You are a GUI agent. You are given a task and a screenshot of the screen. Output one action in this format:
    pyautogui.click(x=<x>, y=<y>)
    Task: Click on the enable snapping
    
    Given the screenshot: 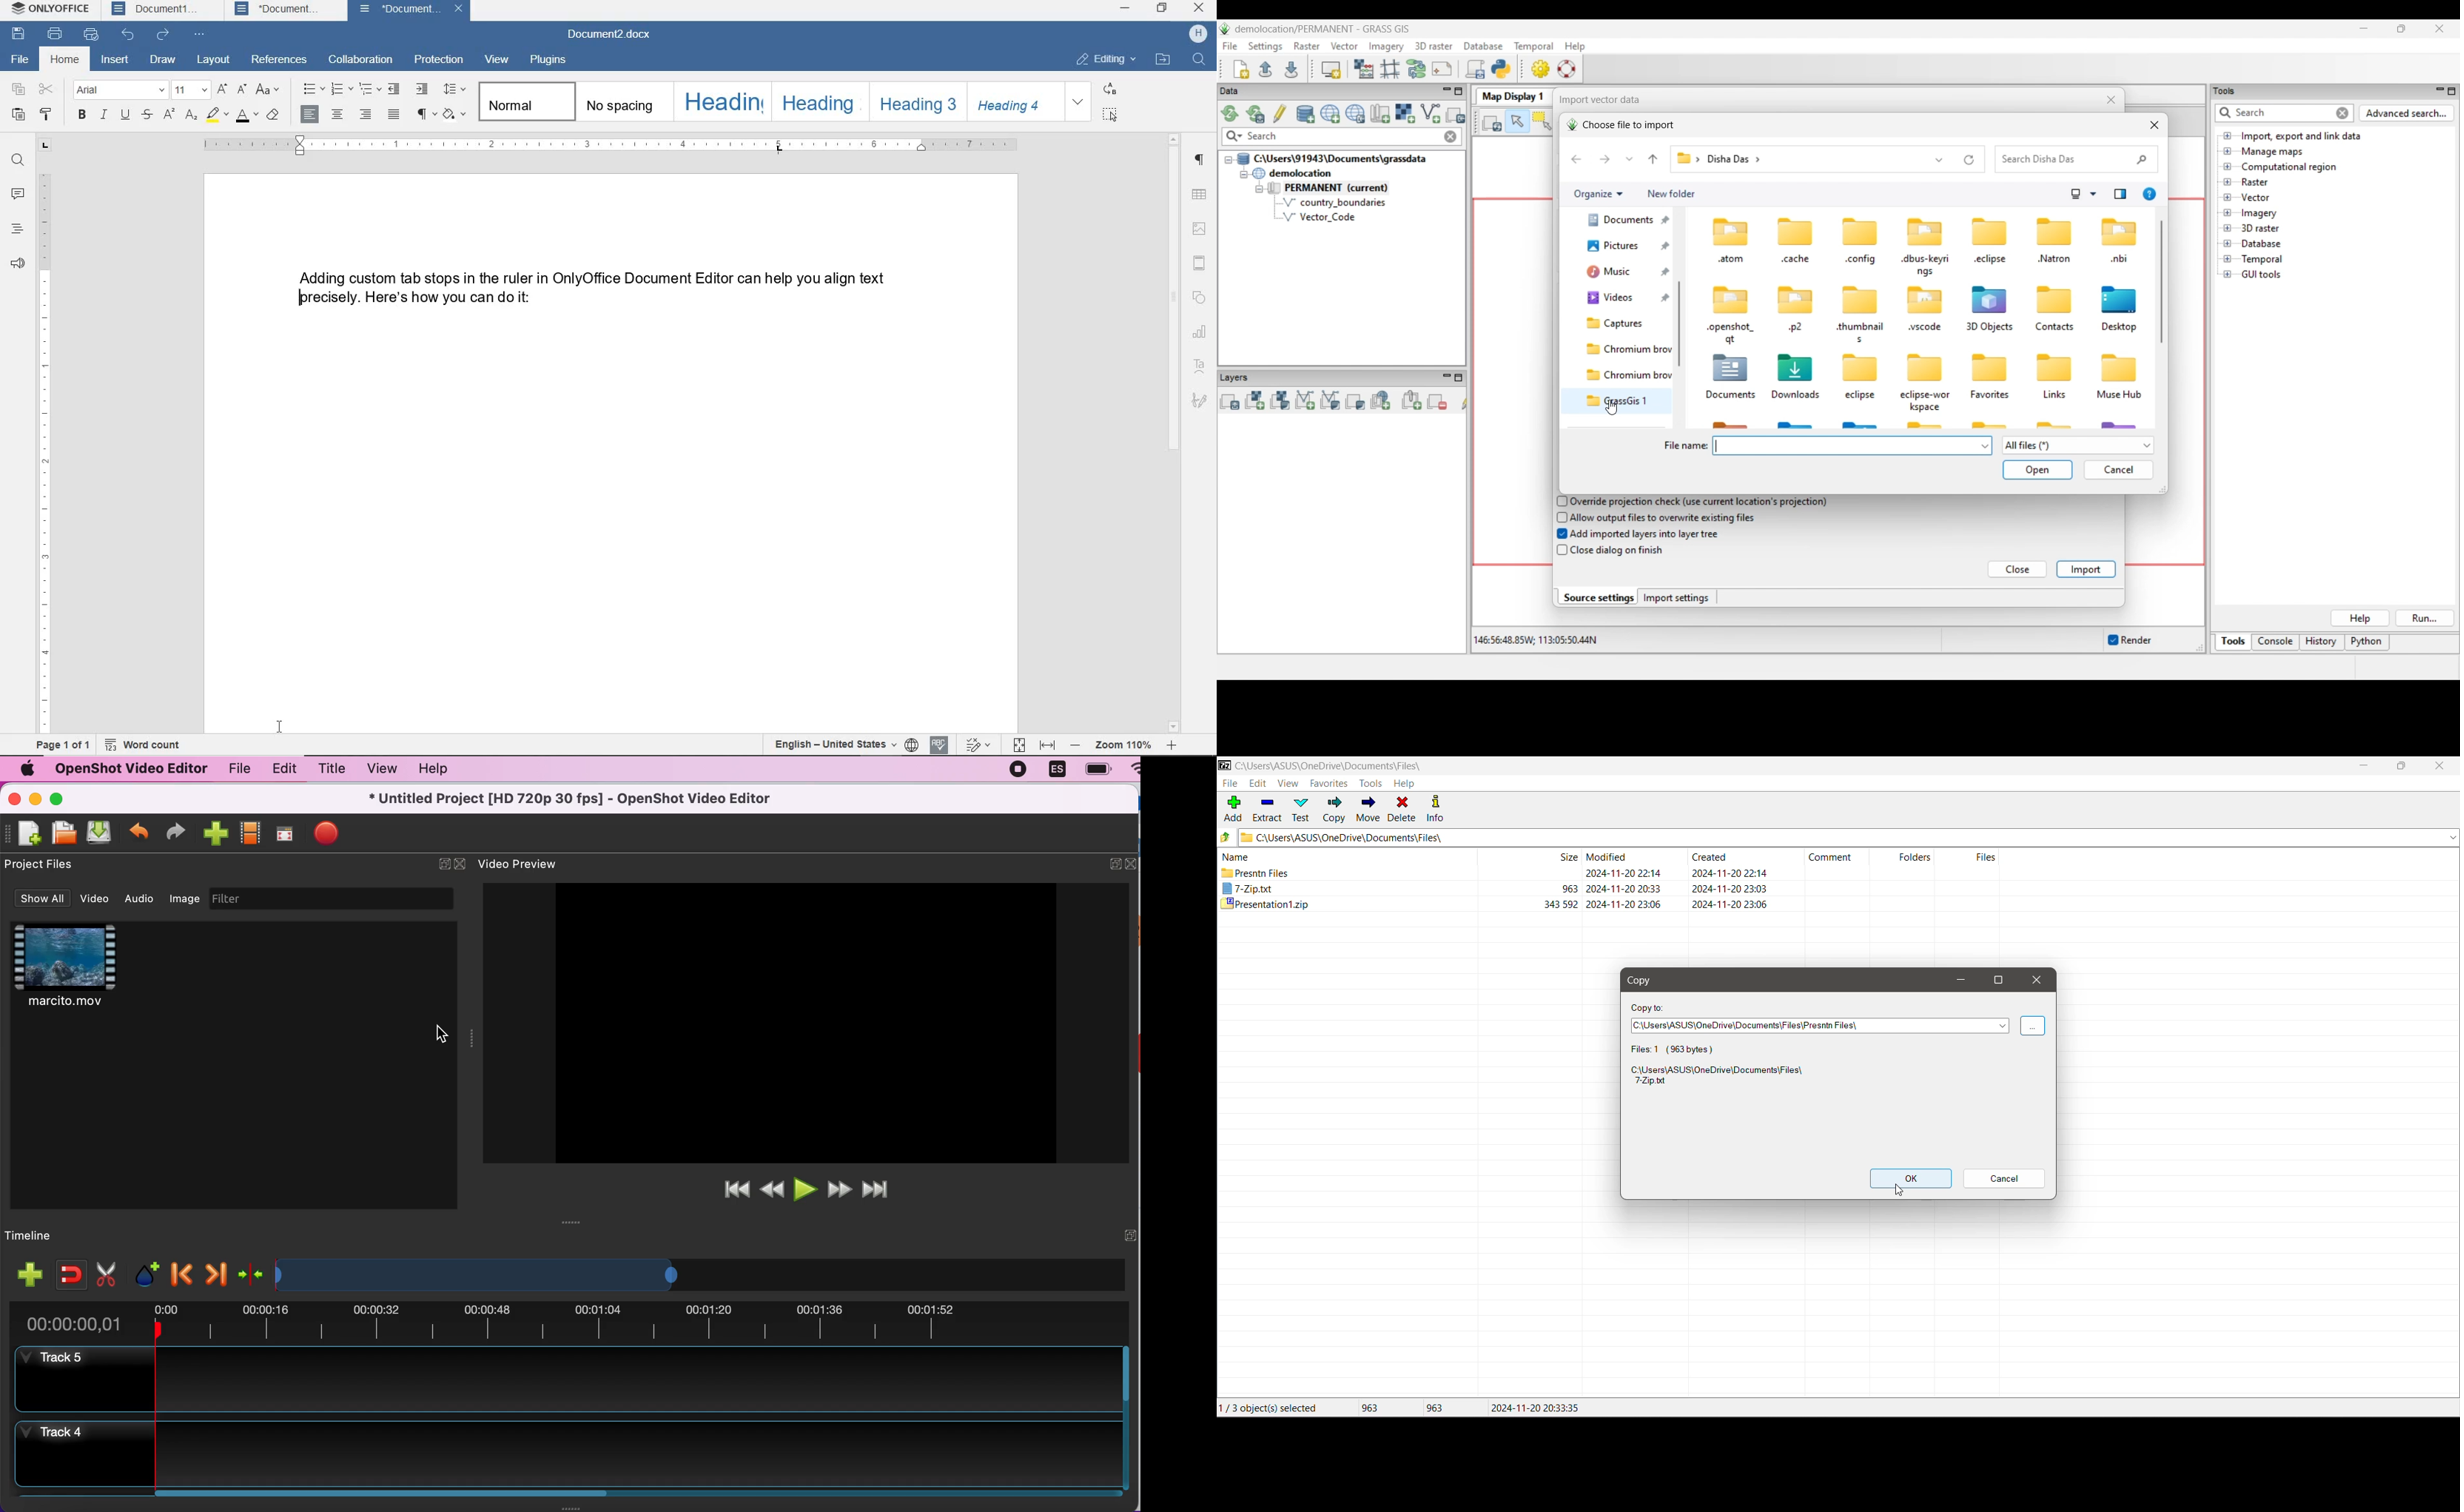 What is the action you would take?
    pyautogui.click(x=69, y=1273)
    